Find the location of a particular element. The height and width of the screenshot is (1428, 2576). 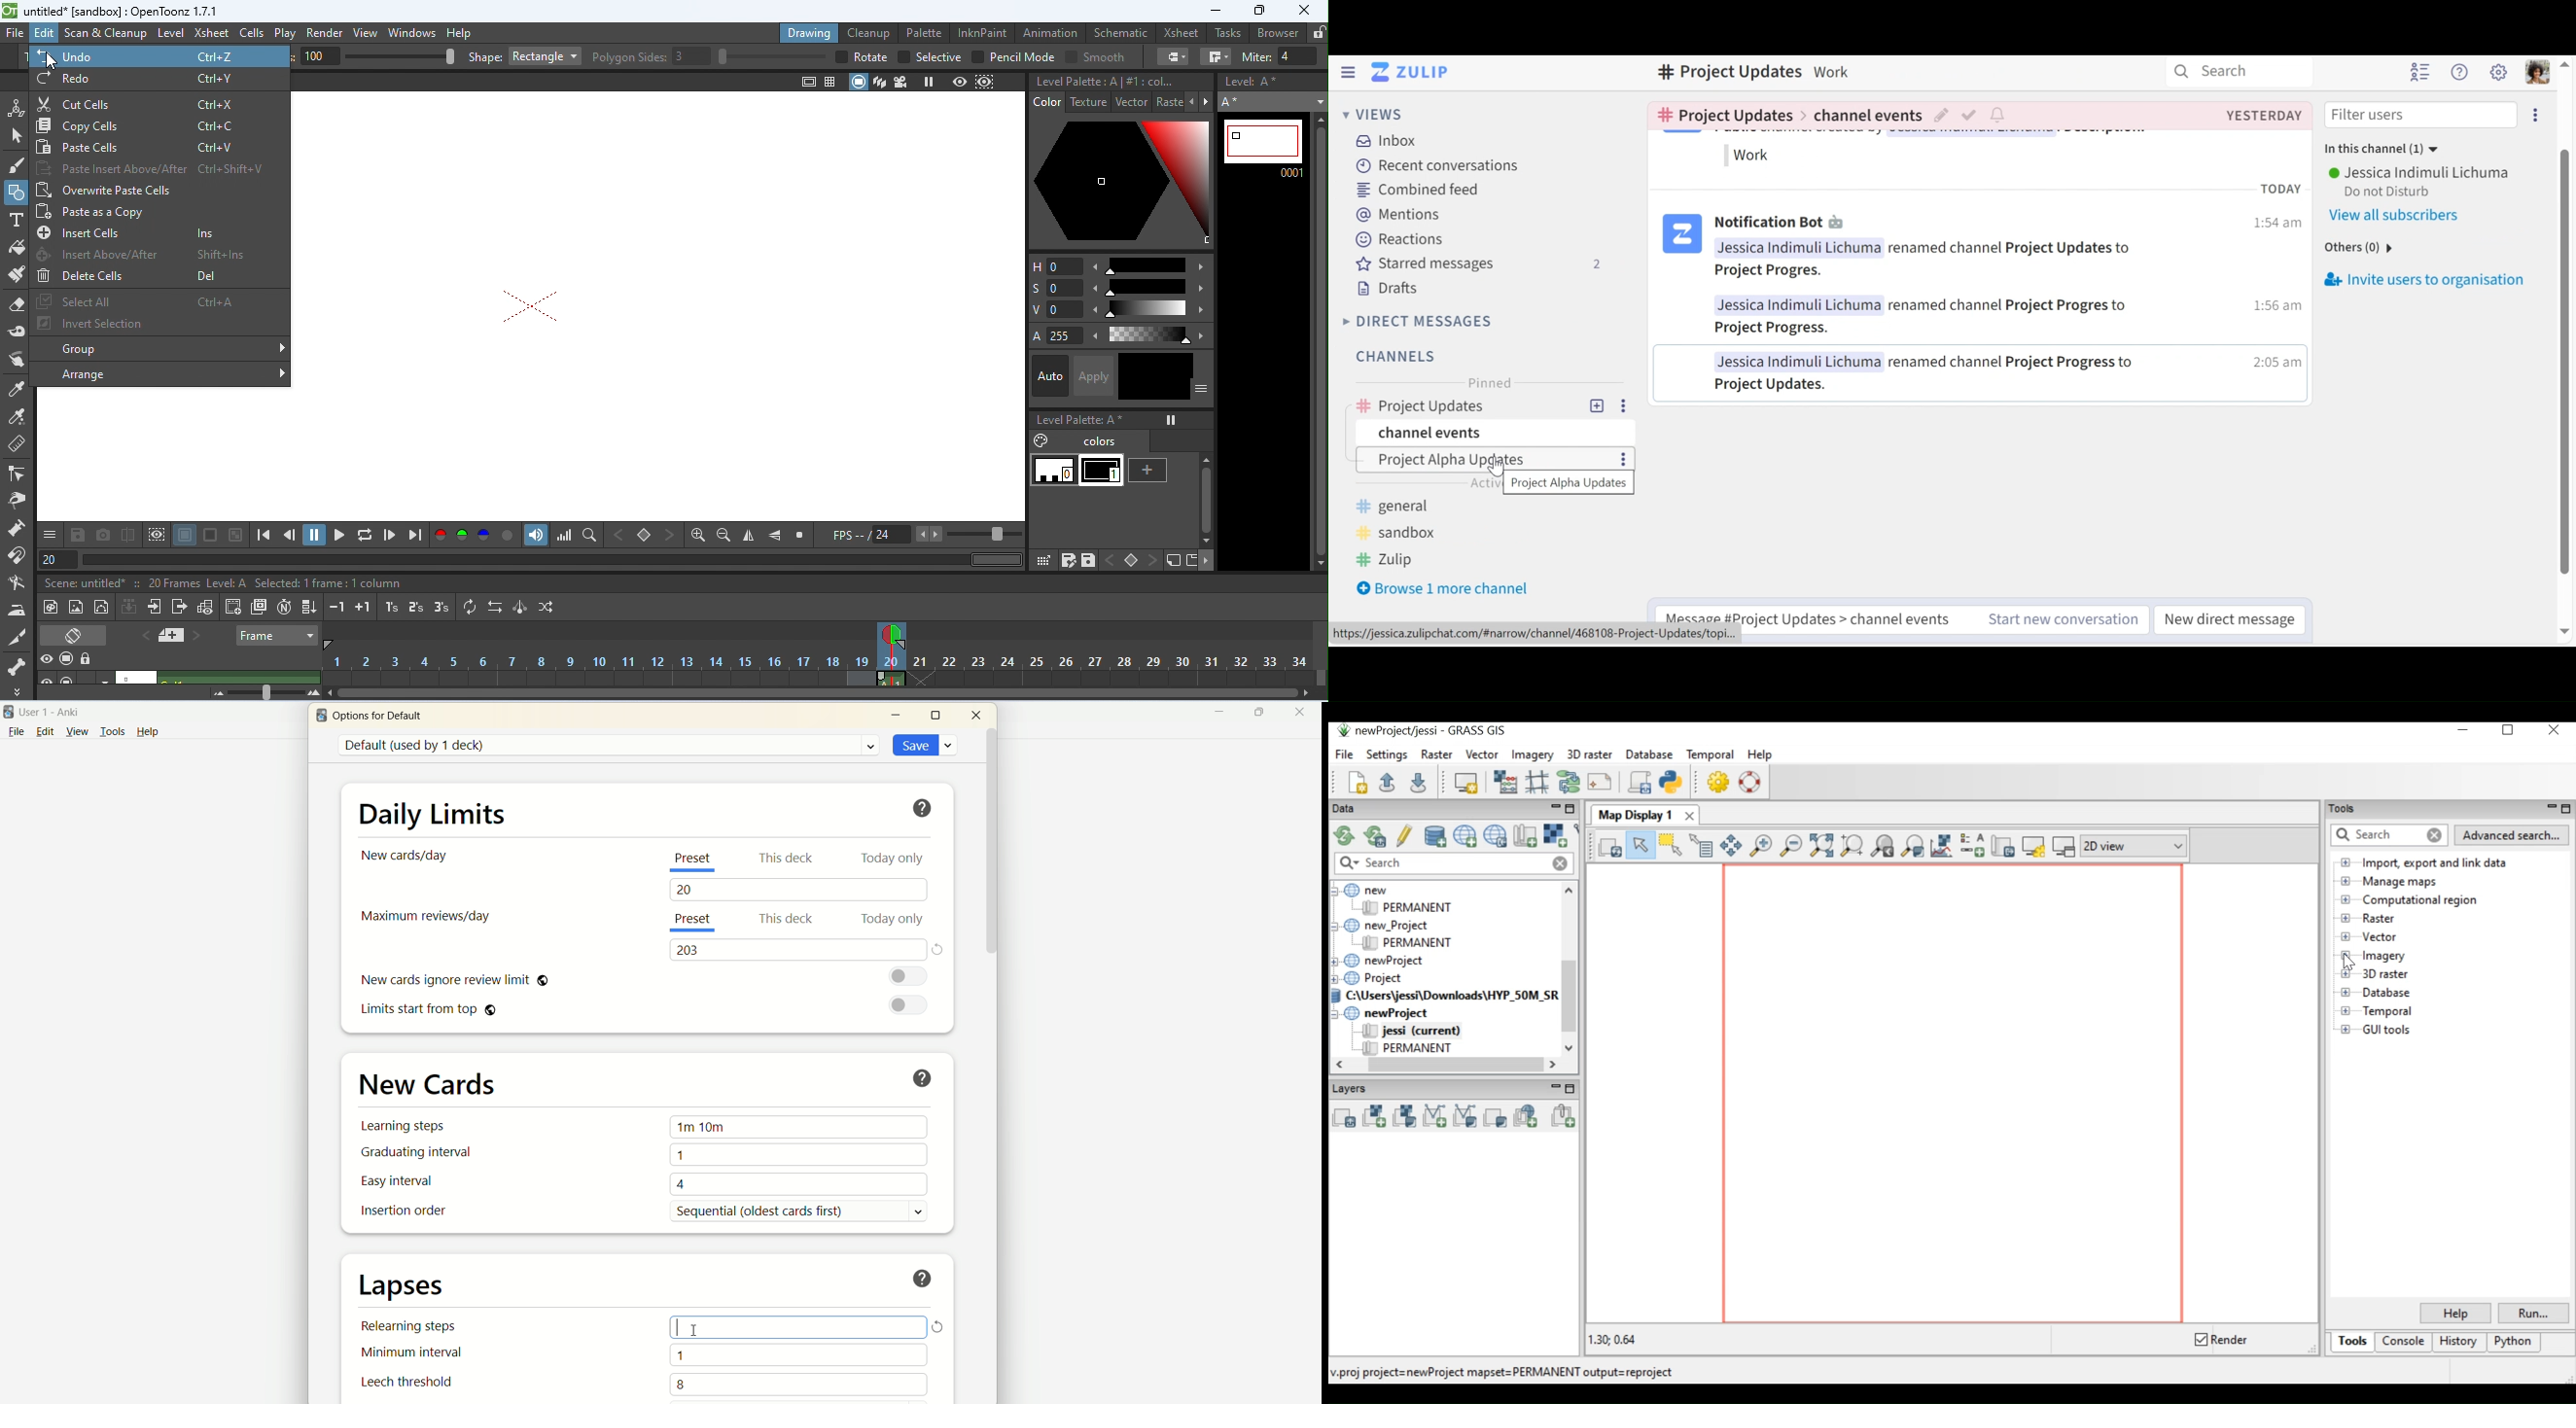

view is located at coordinates (75, 732).